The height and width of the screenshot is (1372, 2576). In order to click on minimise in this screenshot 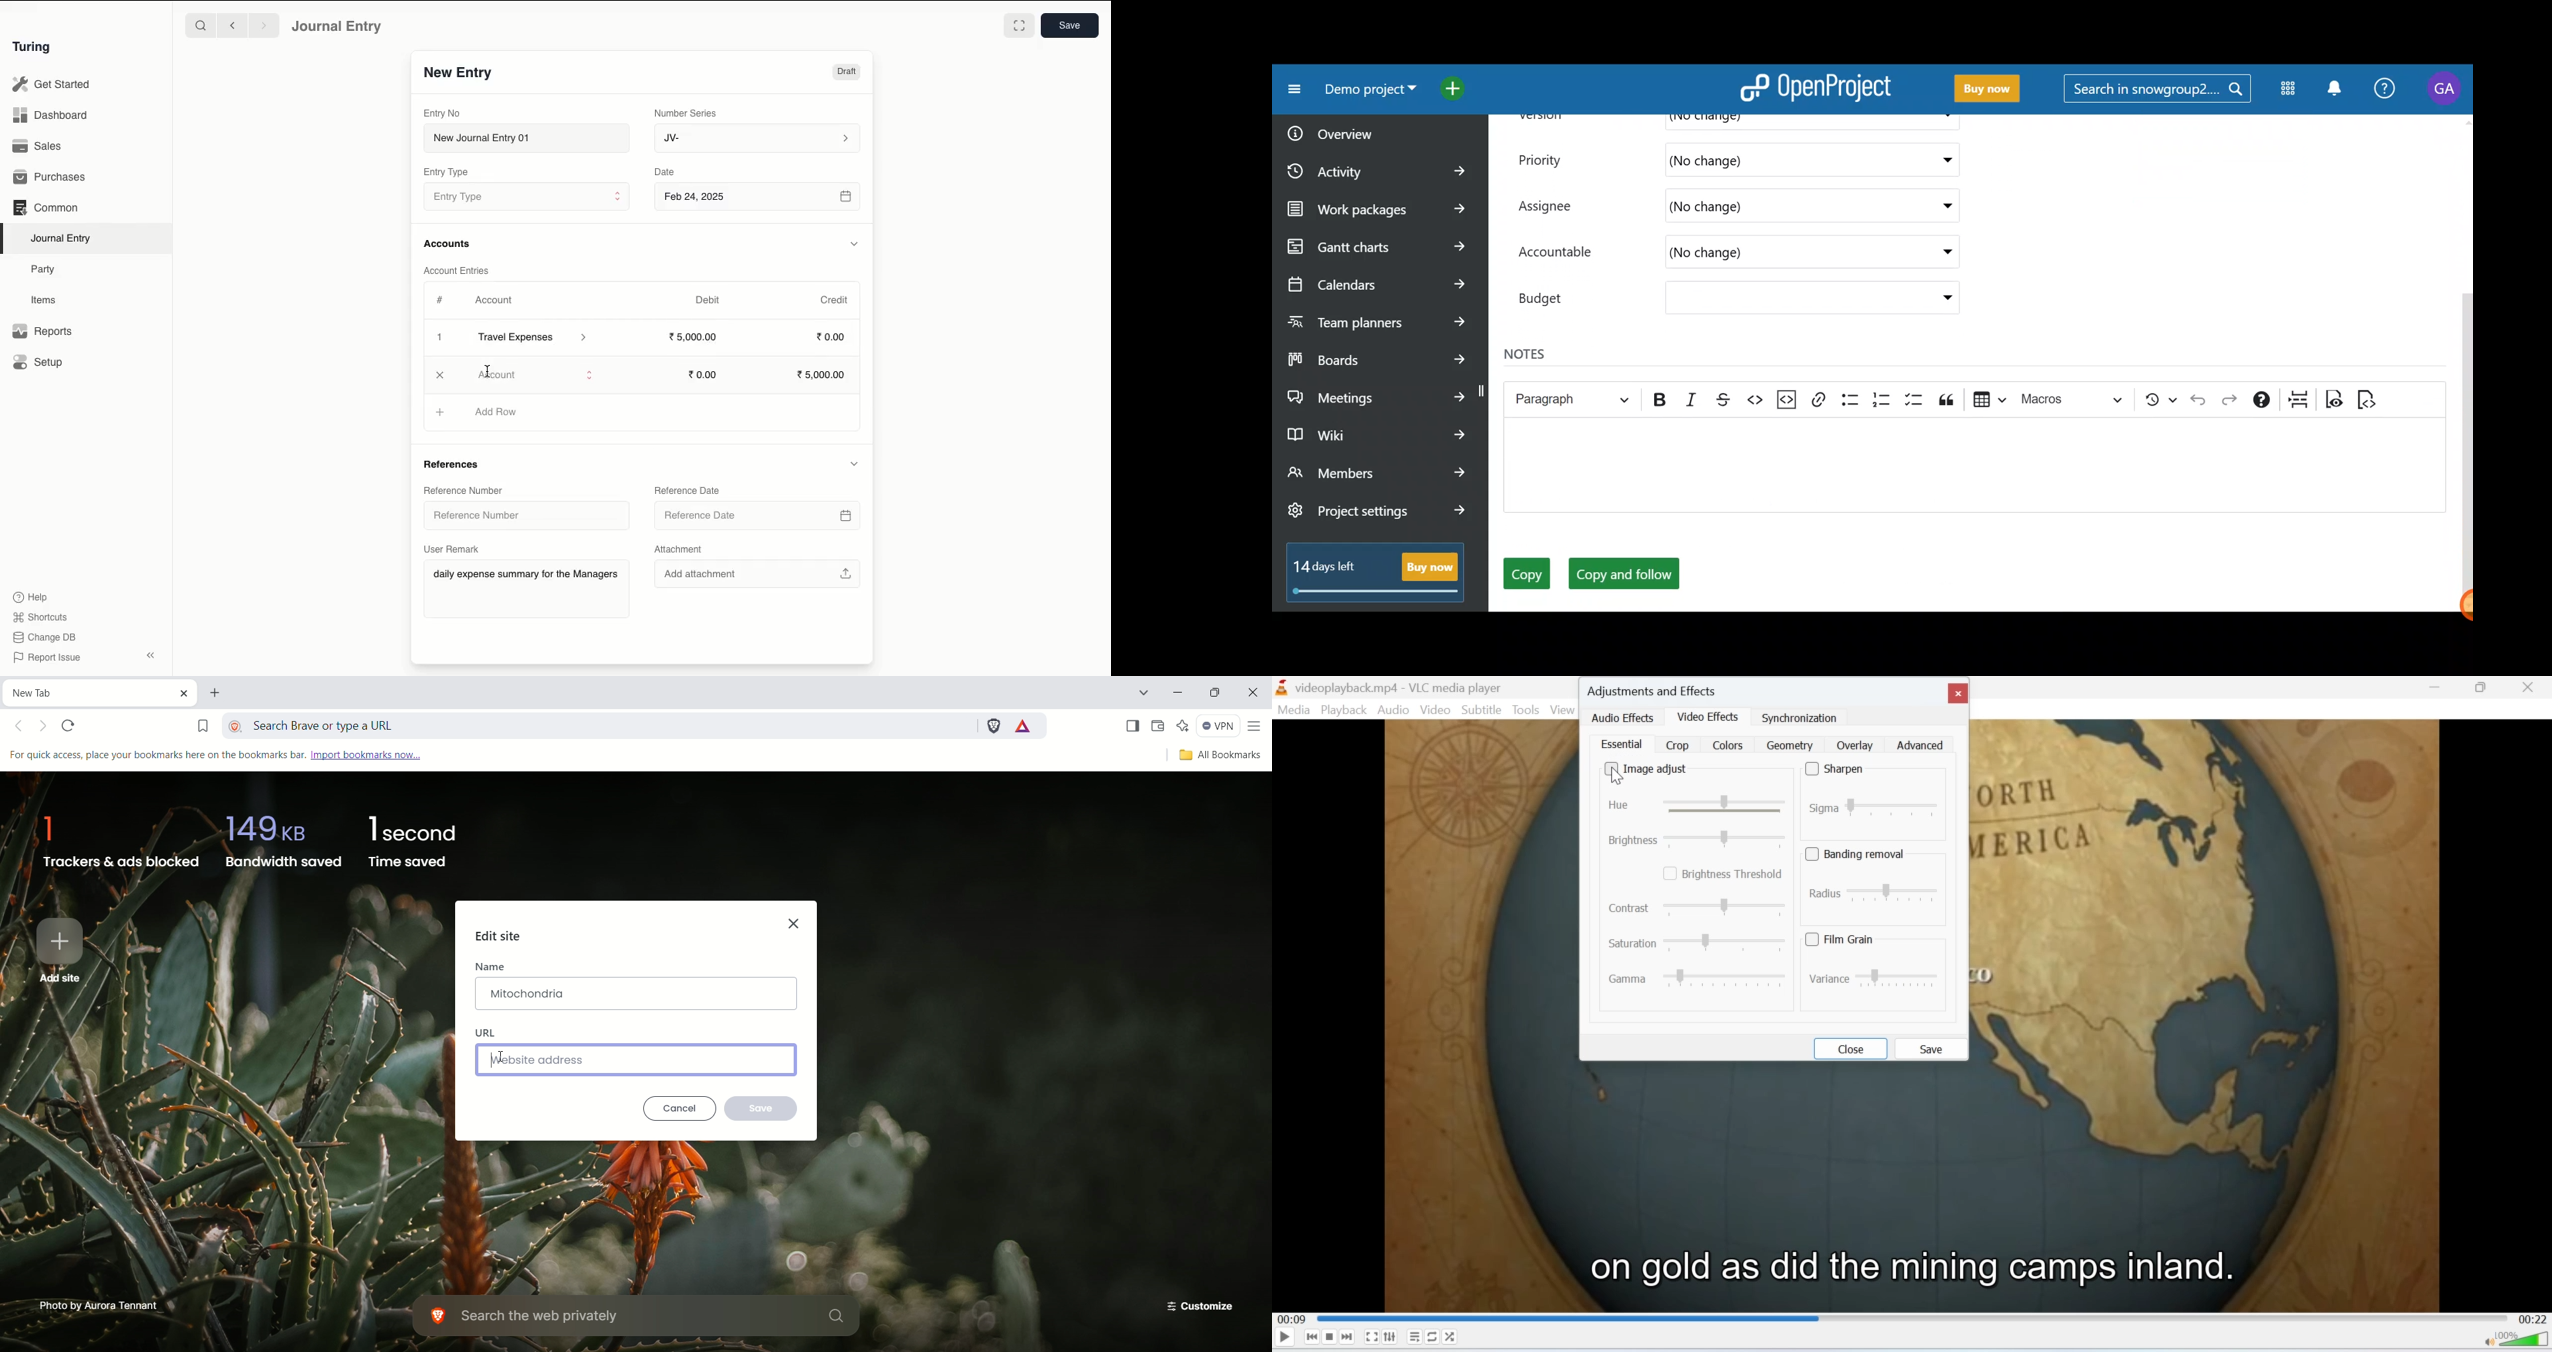, I will do `click(2437, 688)`.